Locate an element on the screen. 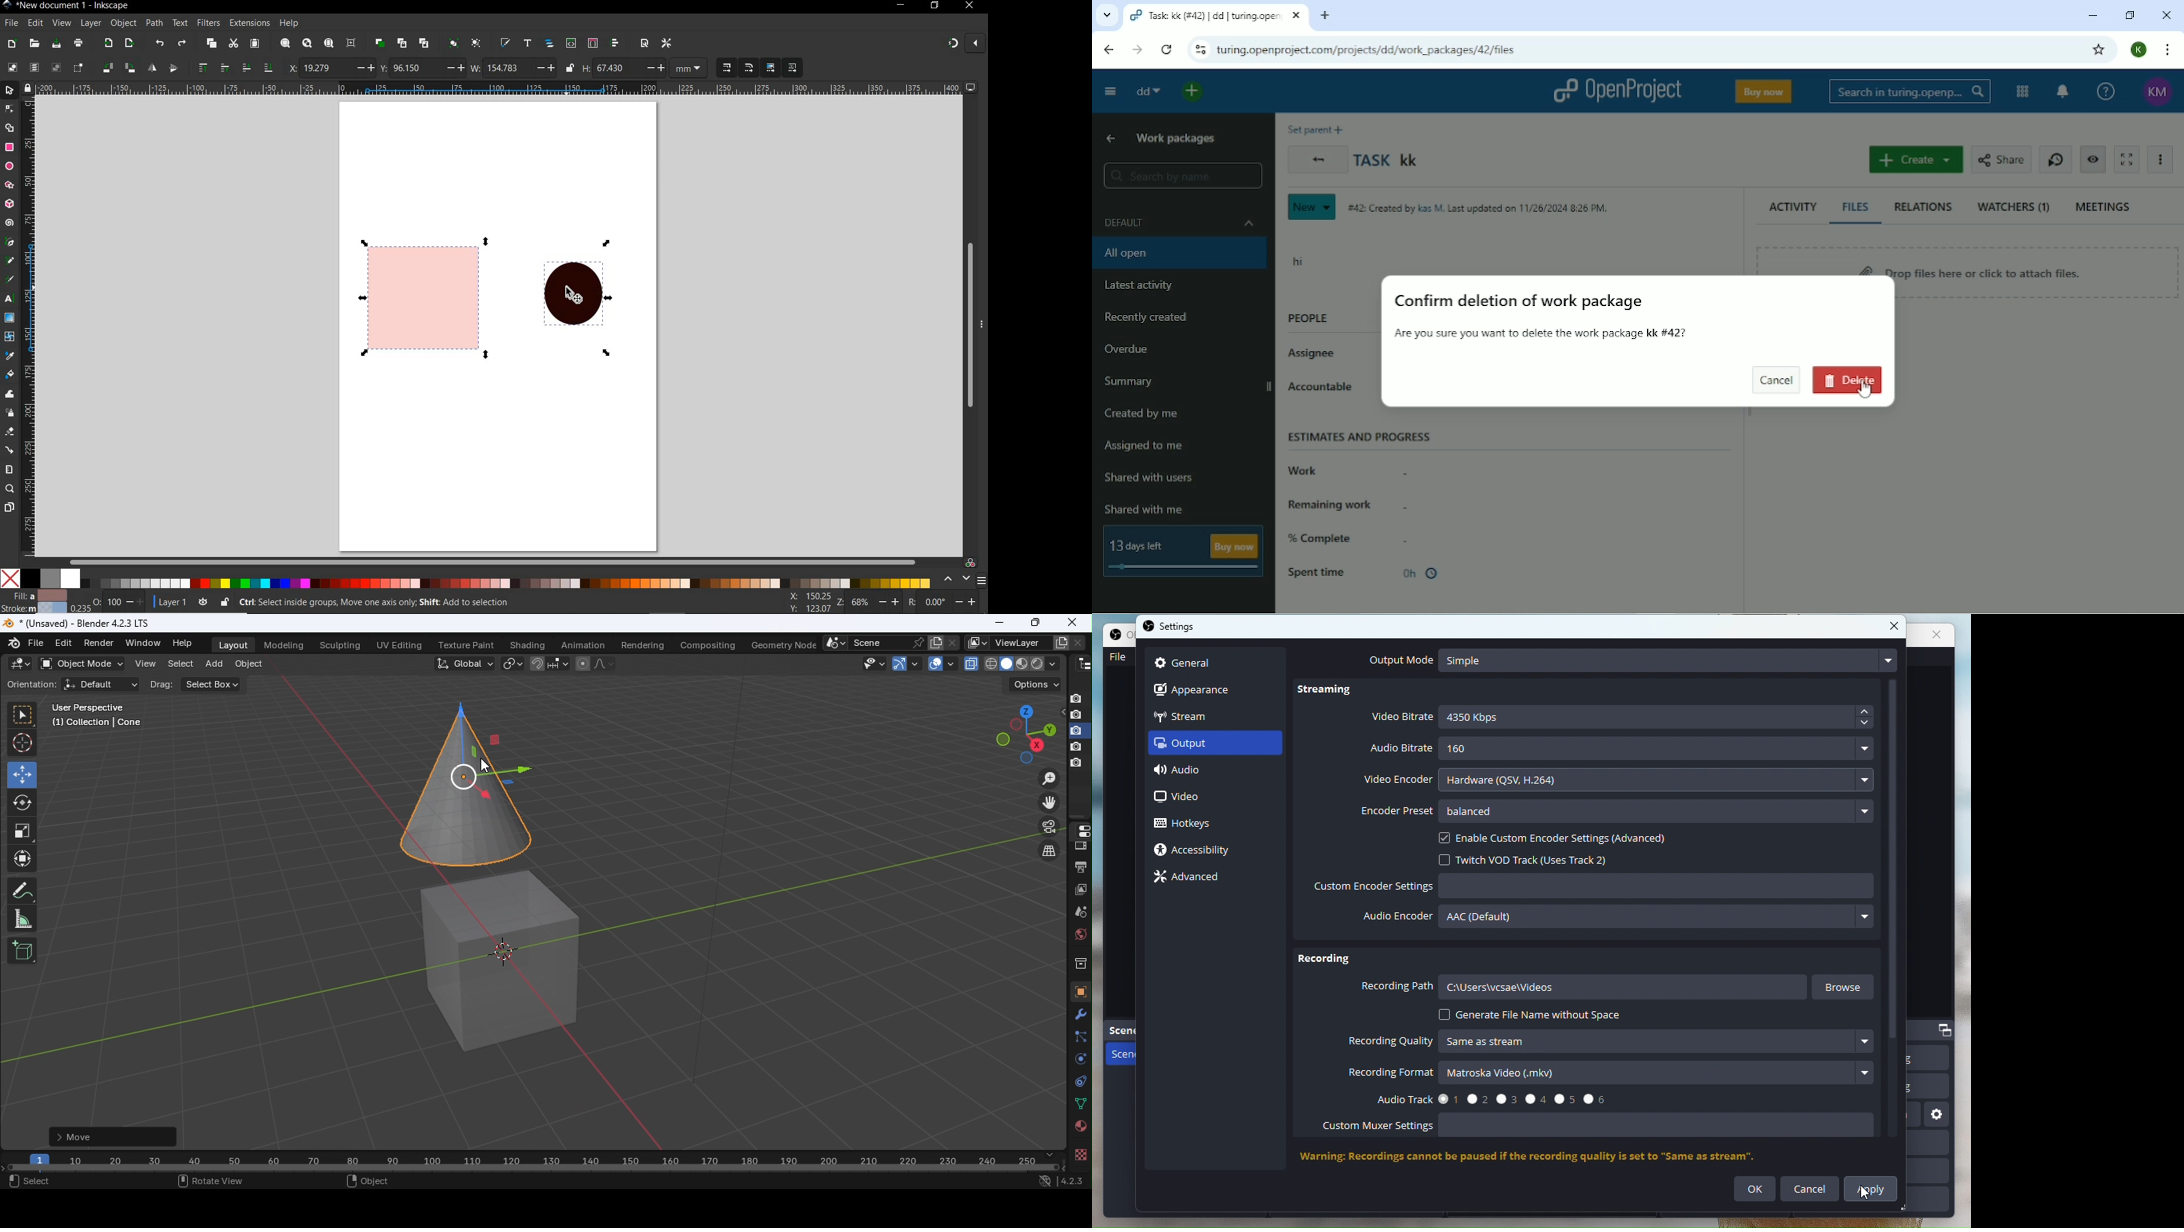 The width and height of the screenshot is (2184, 1232). turing.openproject.com/projects/dd/work_packages/42/files is located at coordinates (1365, 50).